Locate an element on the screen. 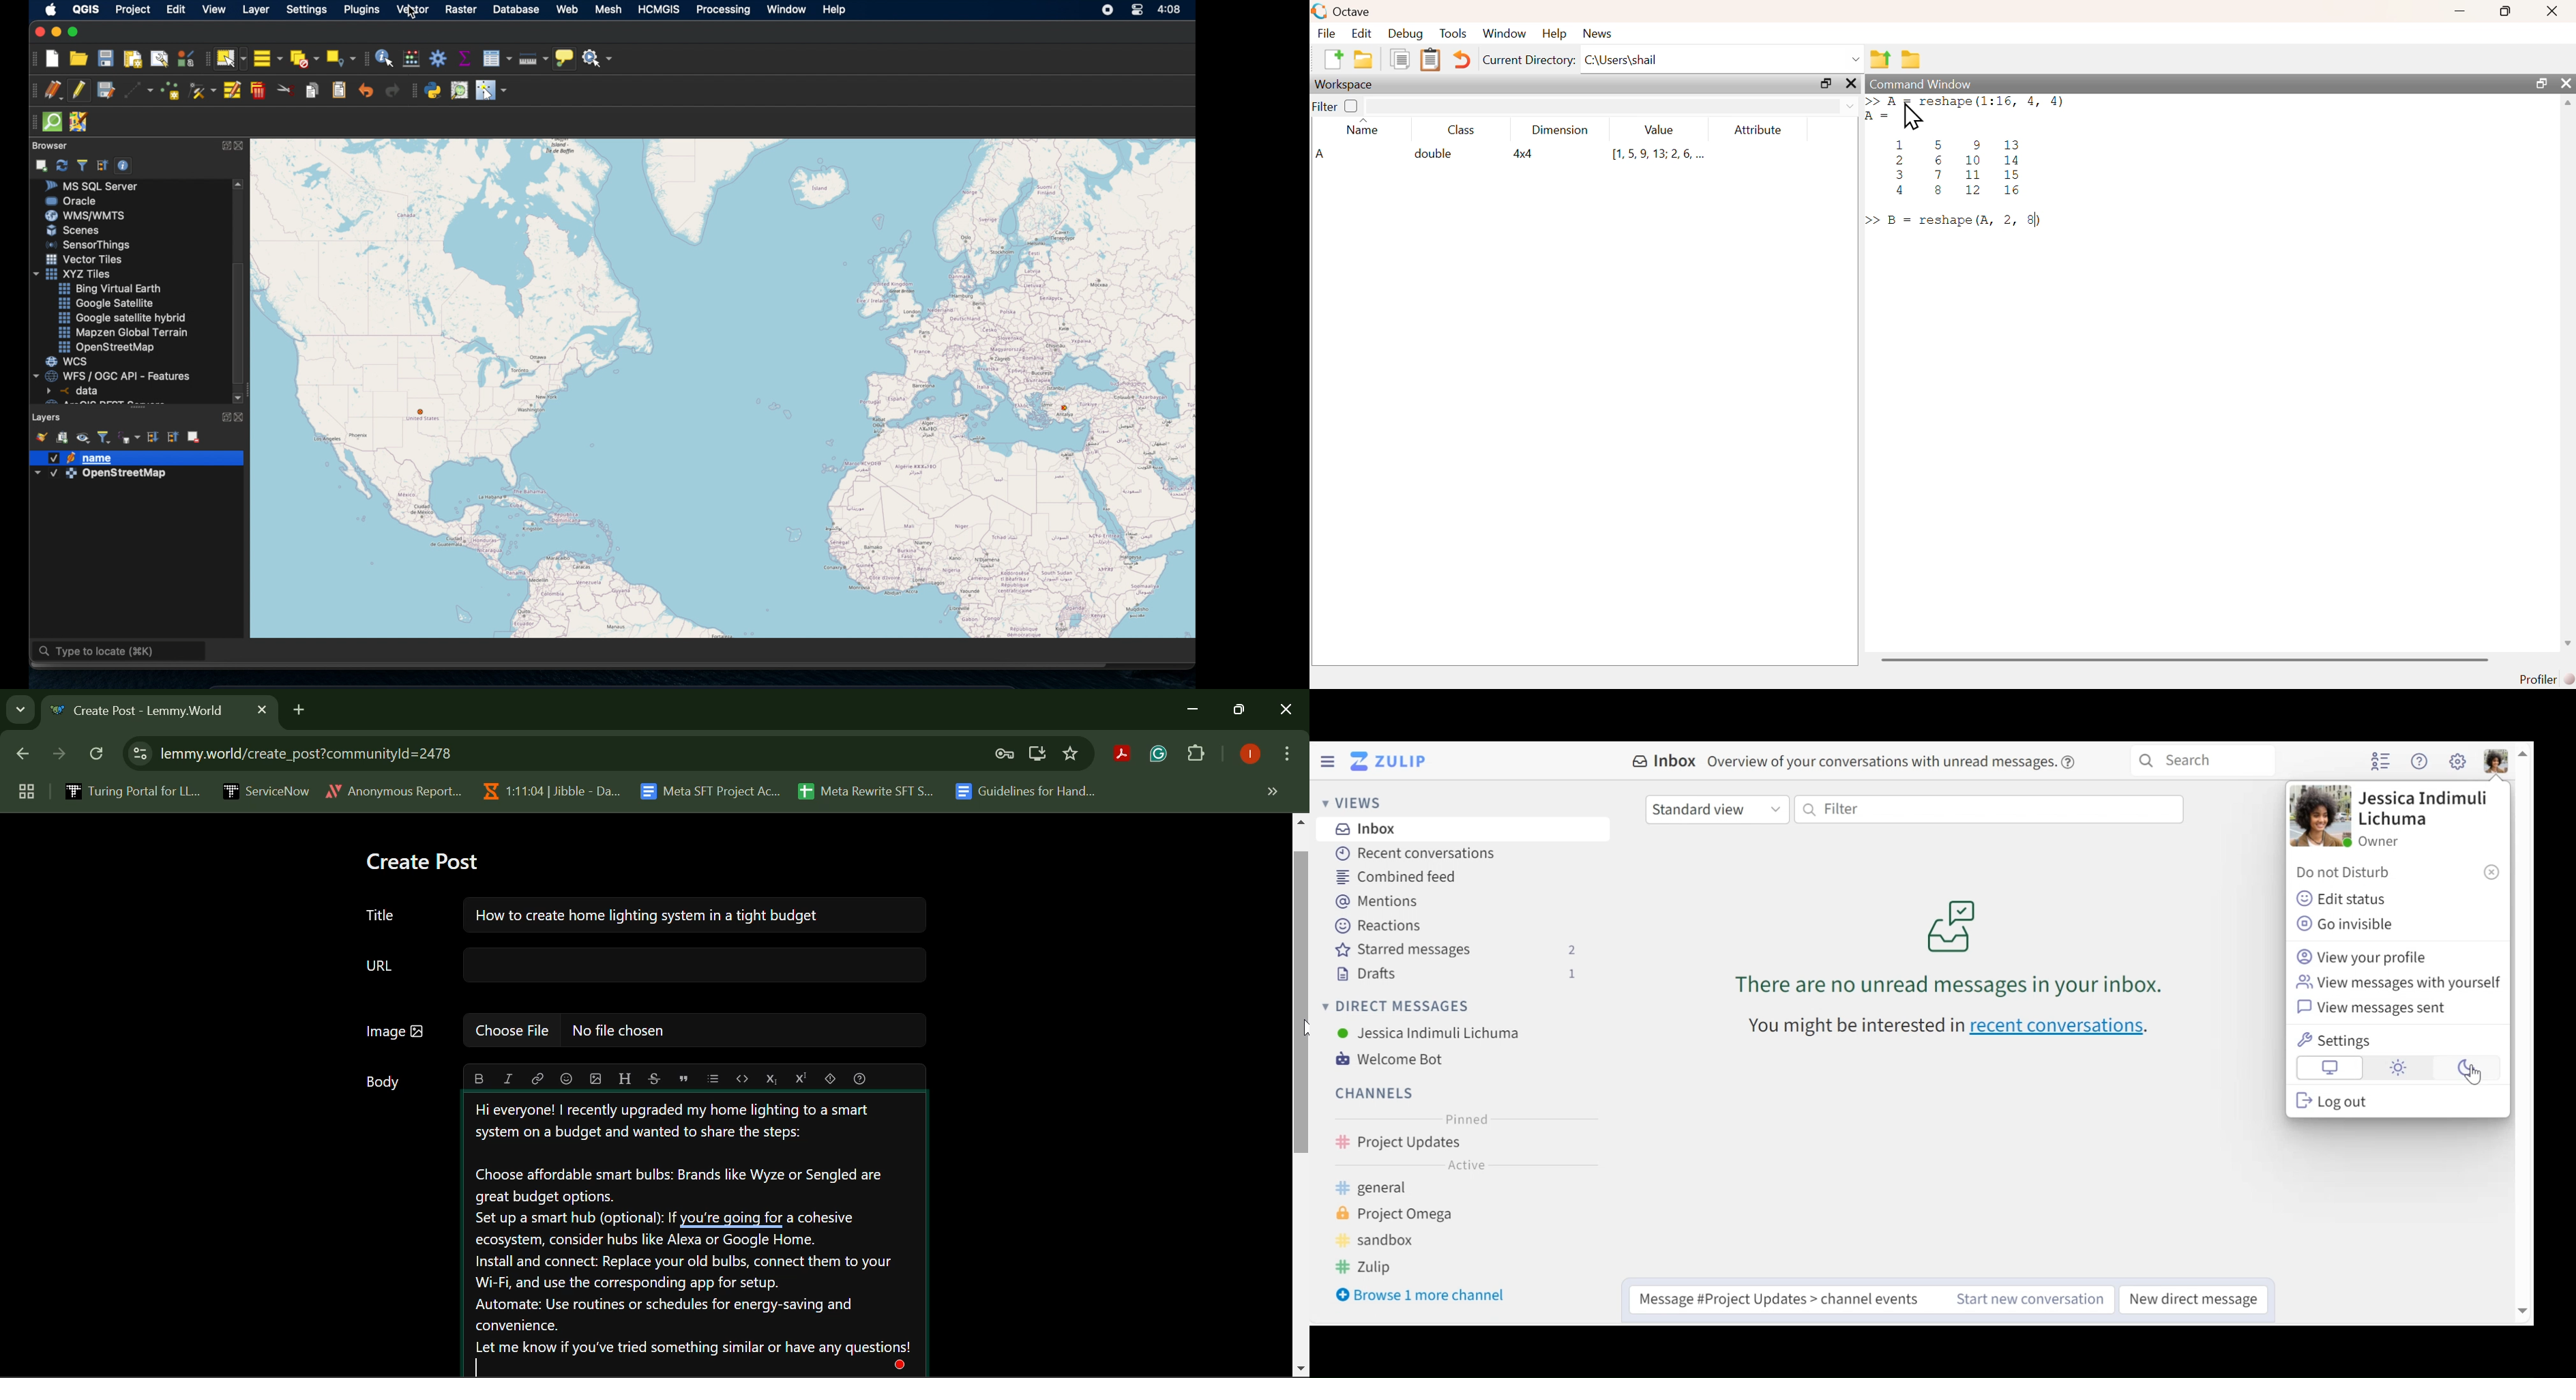  dimension is located at coordinates (1564, 132).